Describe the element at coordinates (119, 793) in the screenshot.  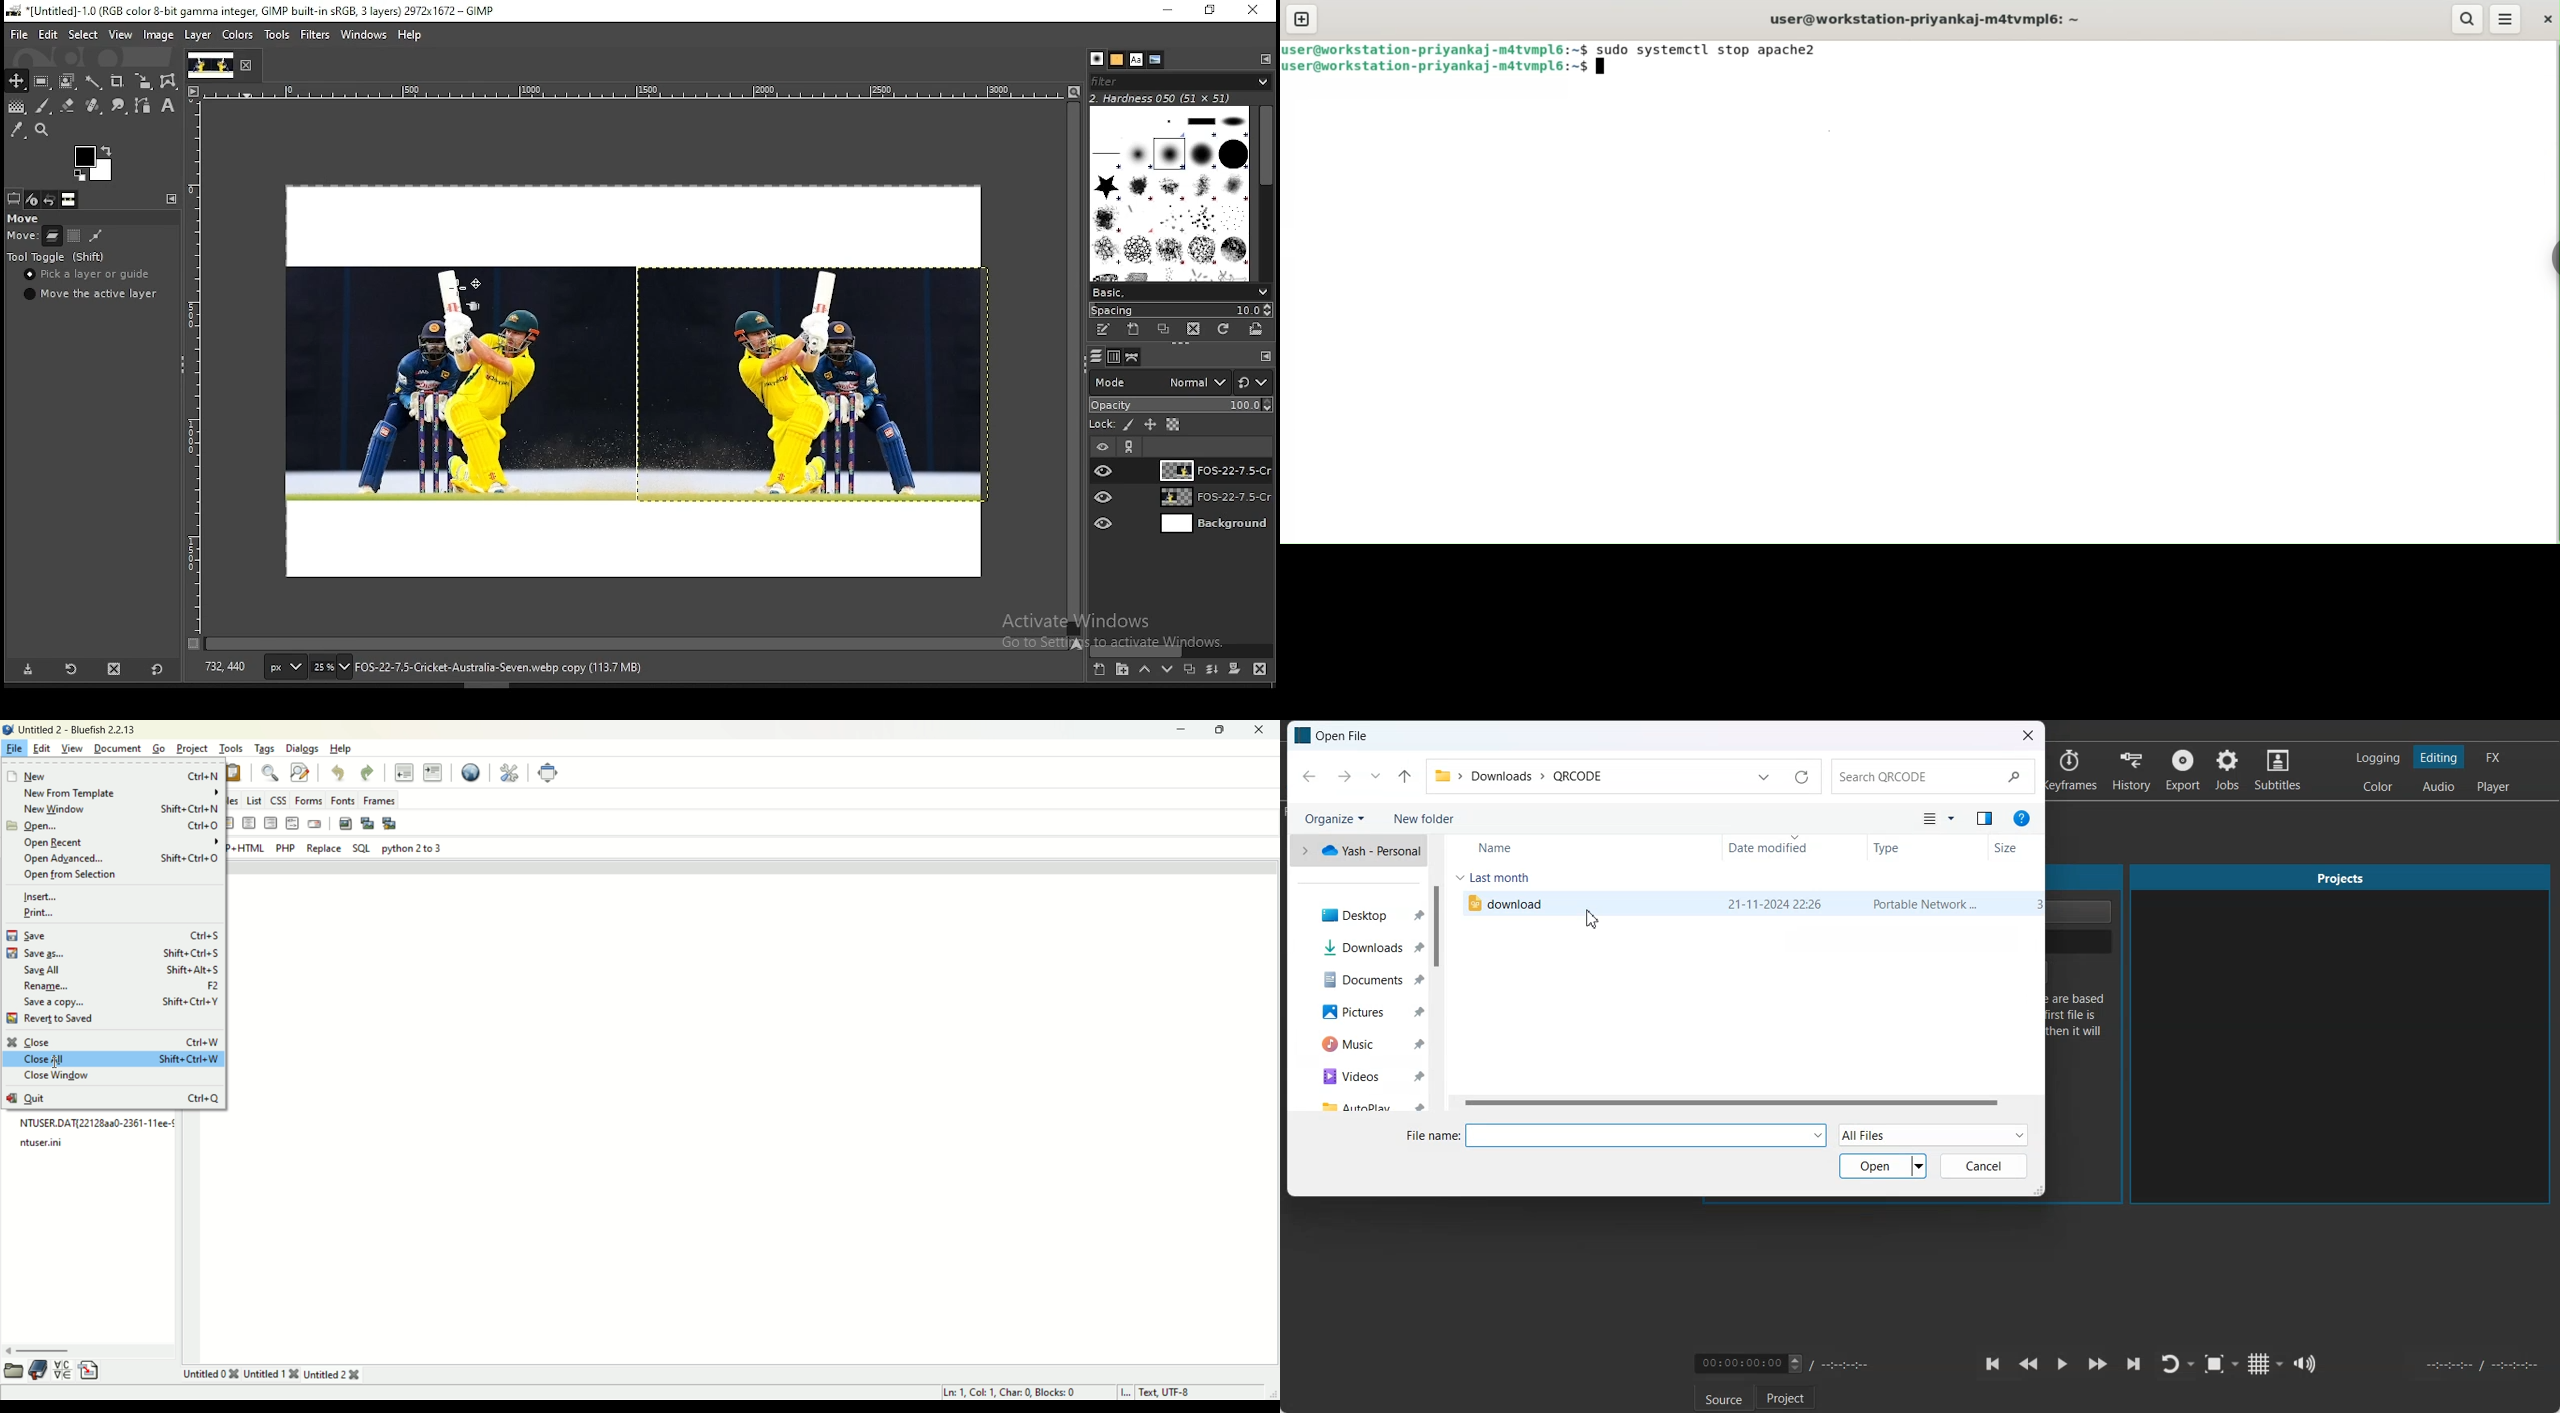
I see `new from template` at that location.